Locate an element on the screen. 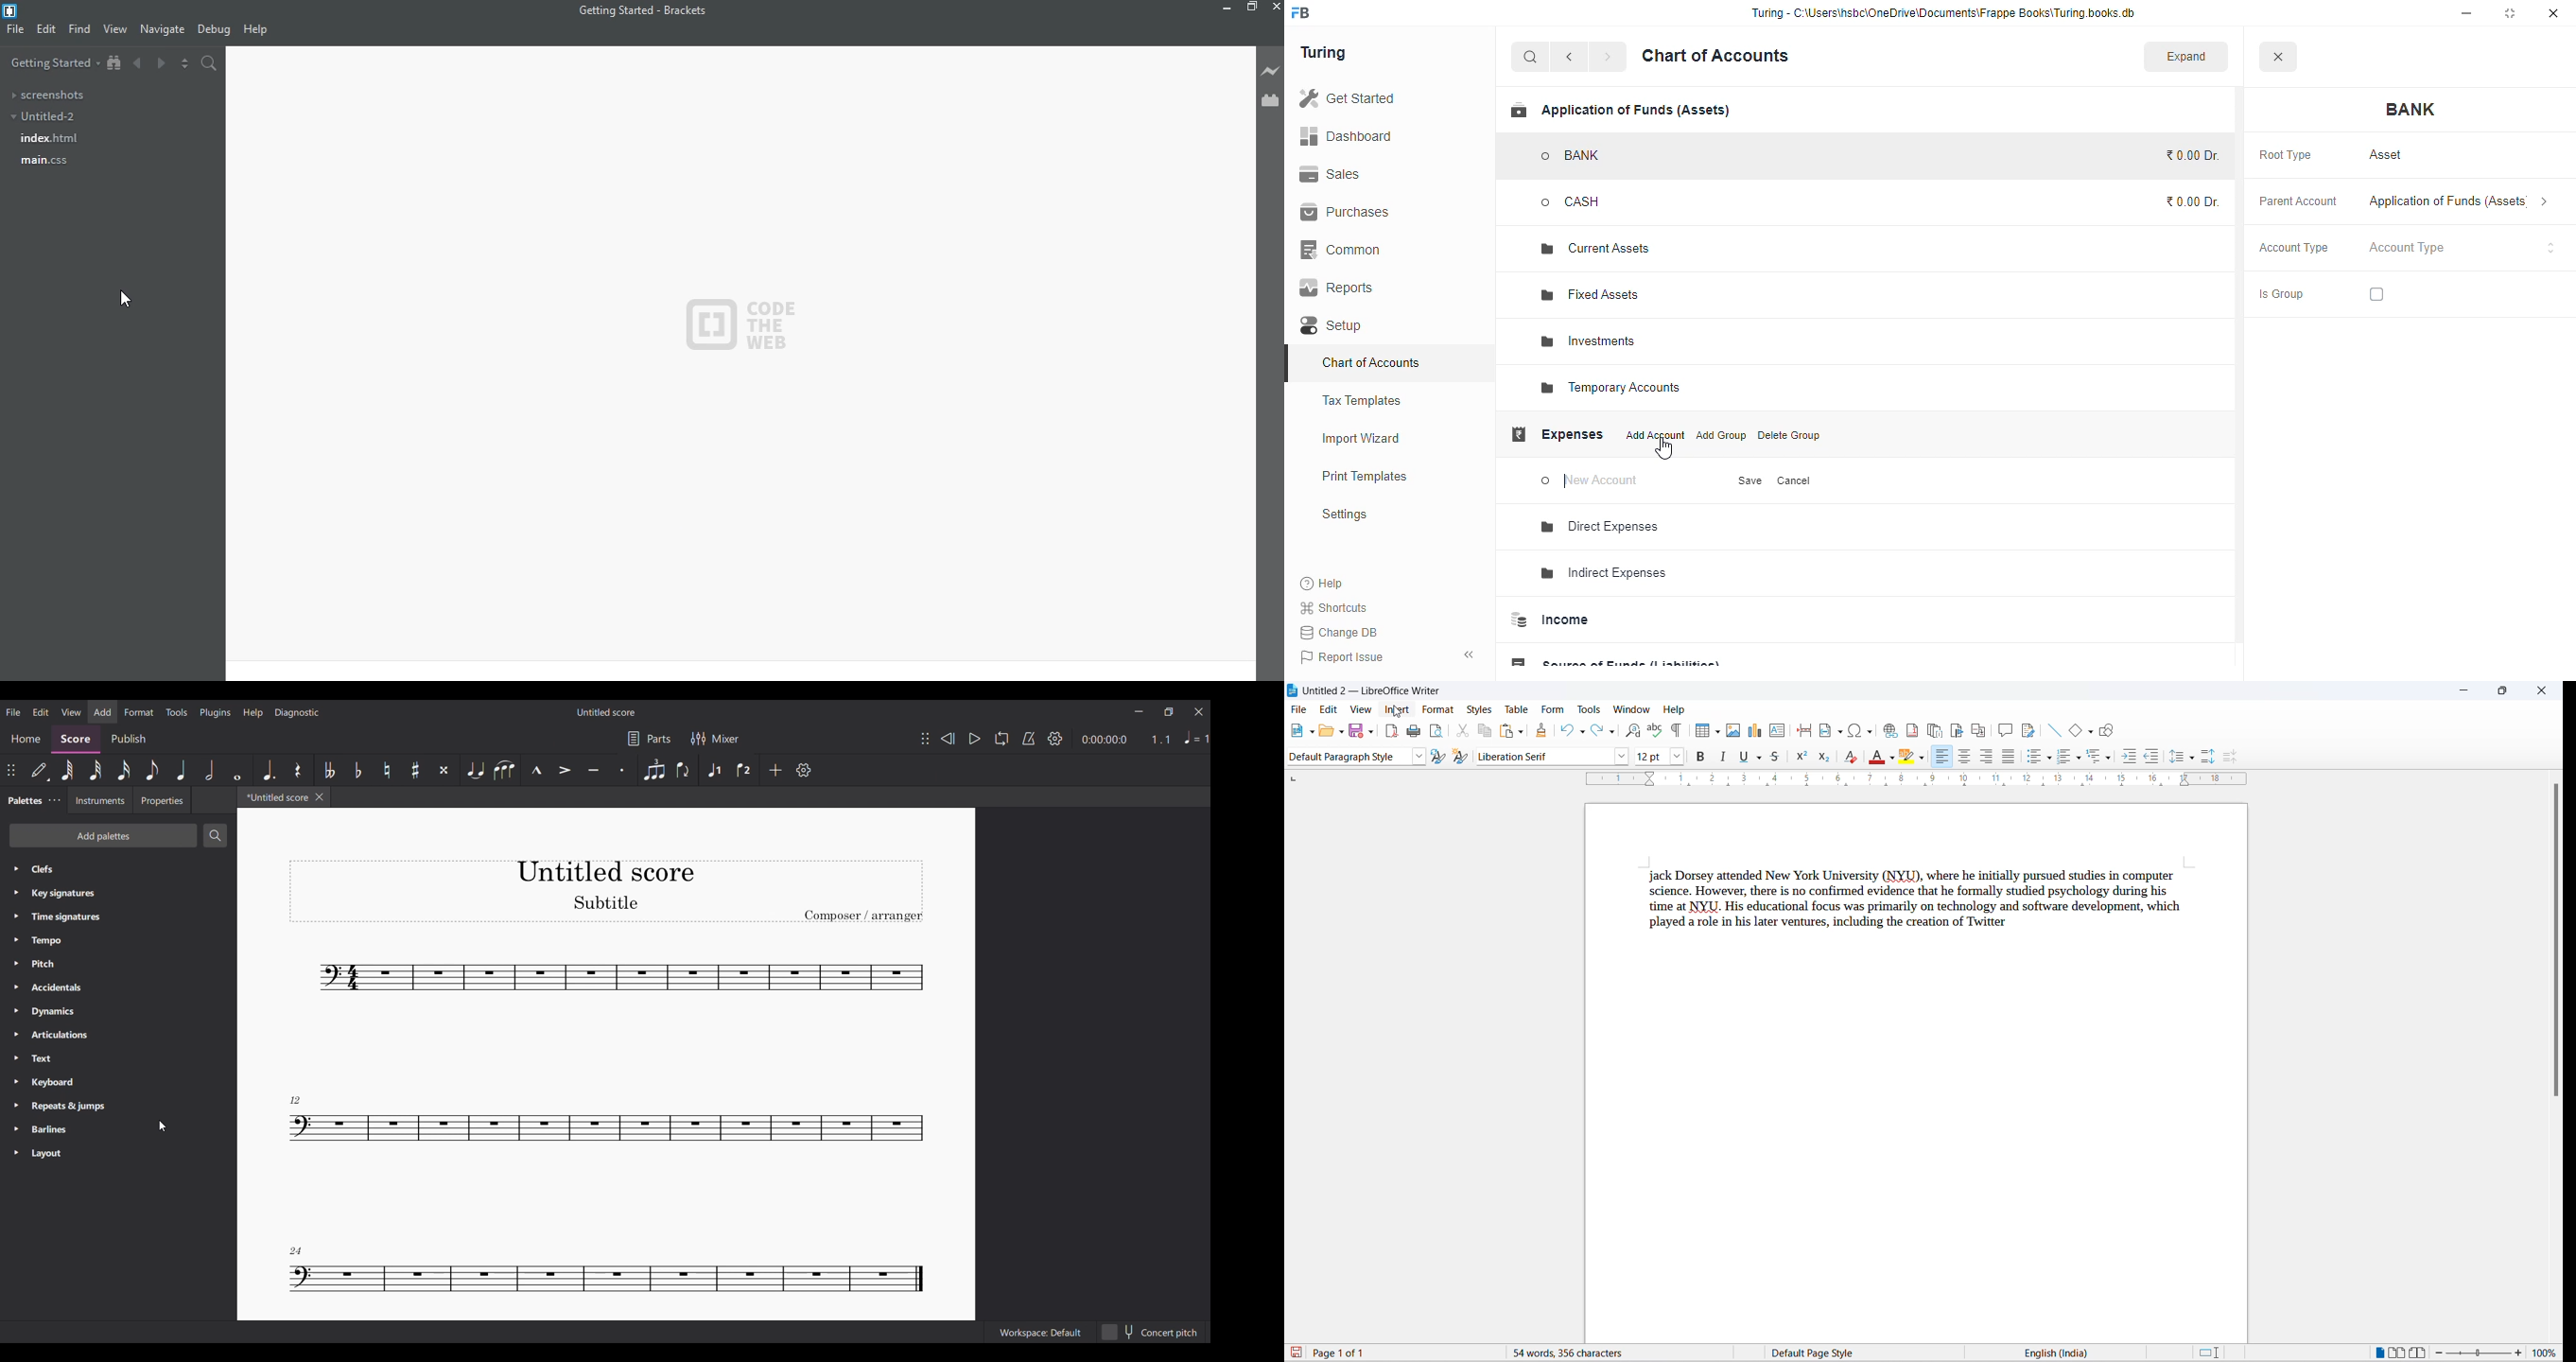 The image size is (2576, 1372). root type is located at coordinates (2286, 156).